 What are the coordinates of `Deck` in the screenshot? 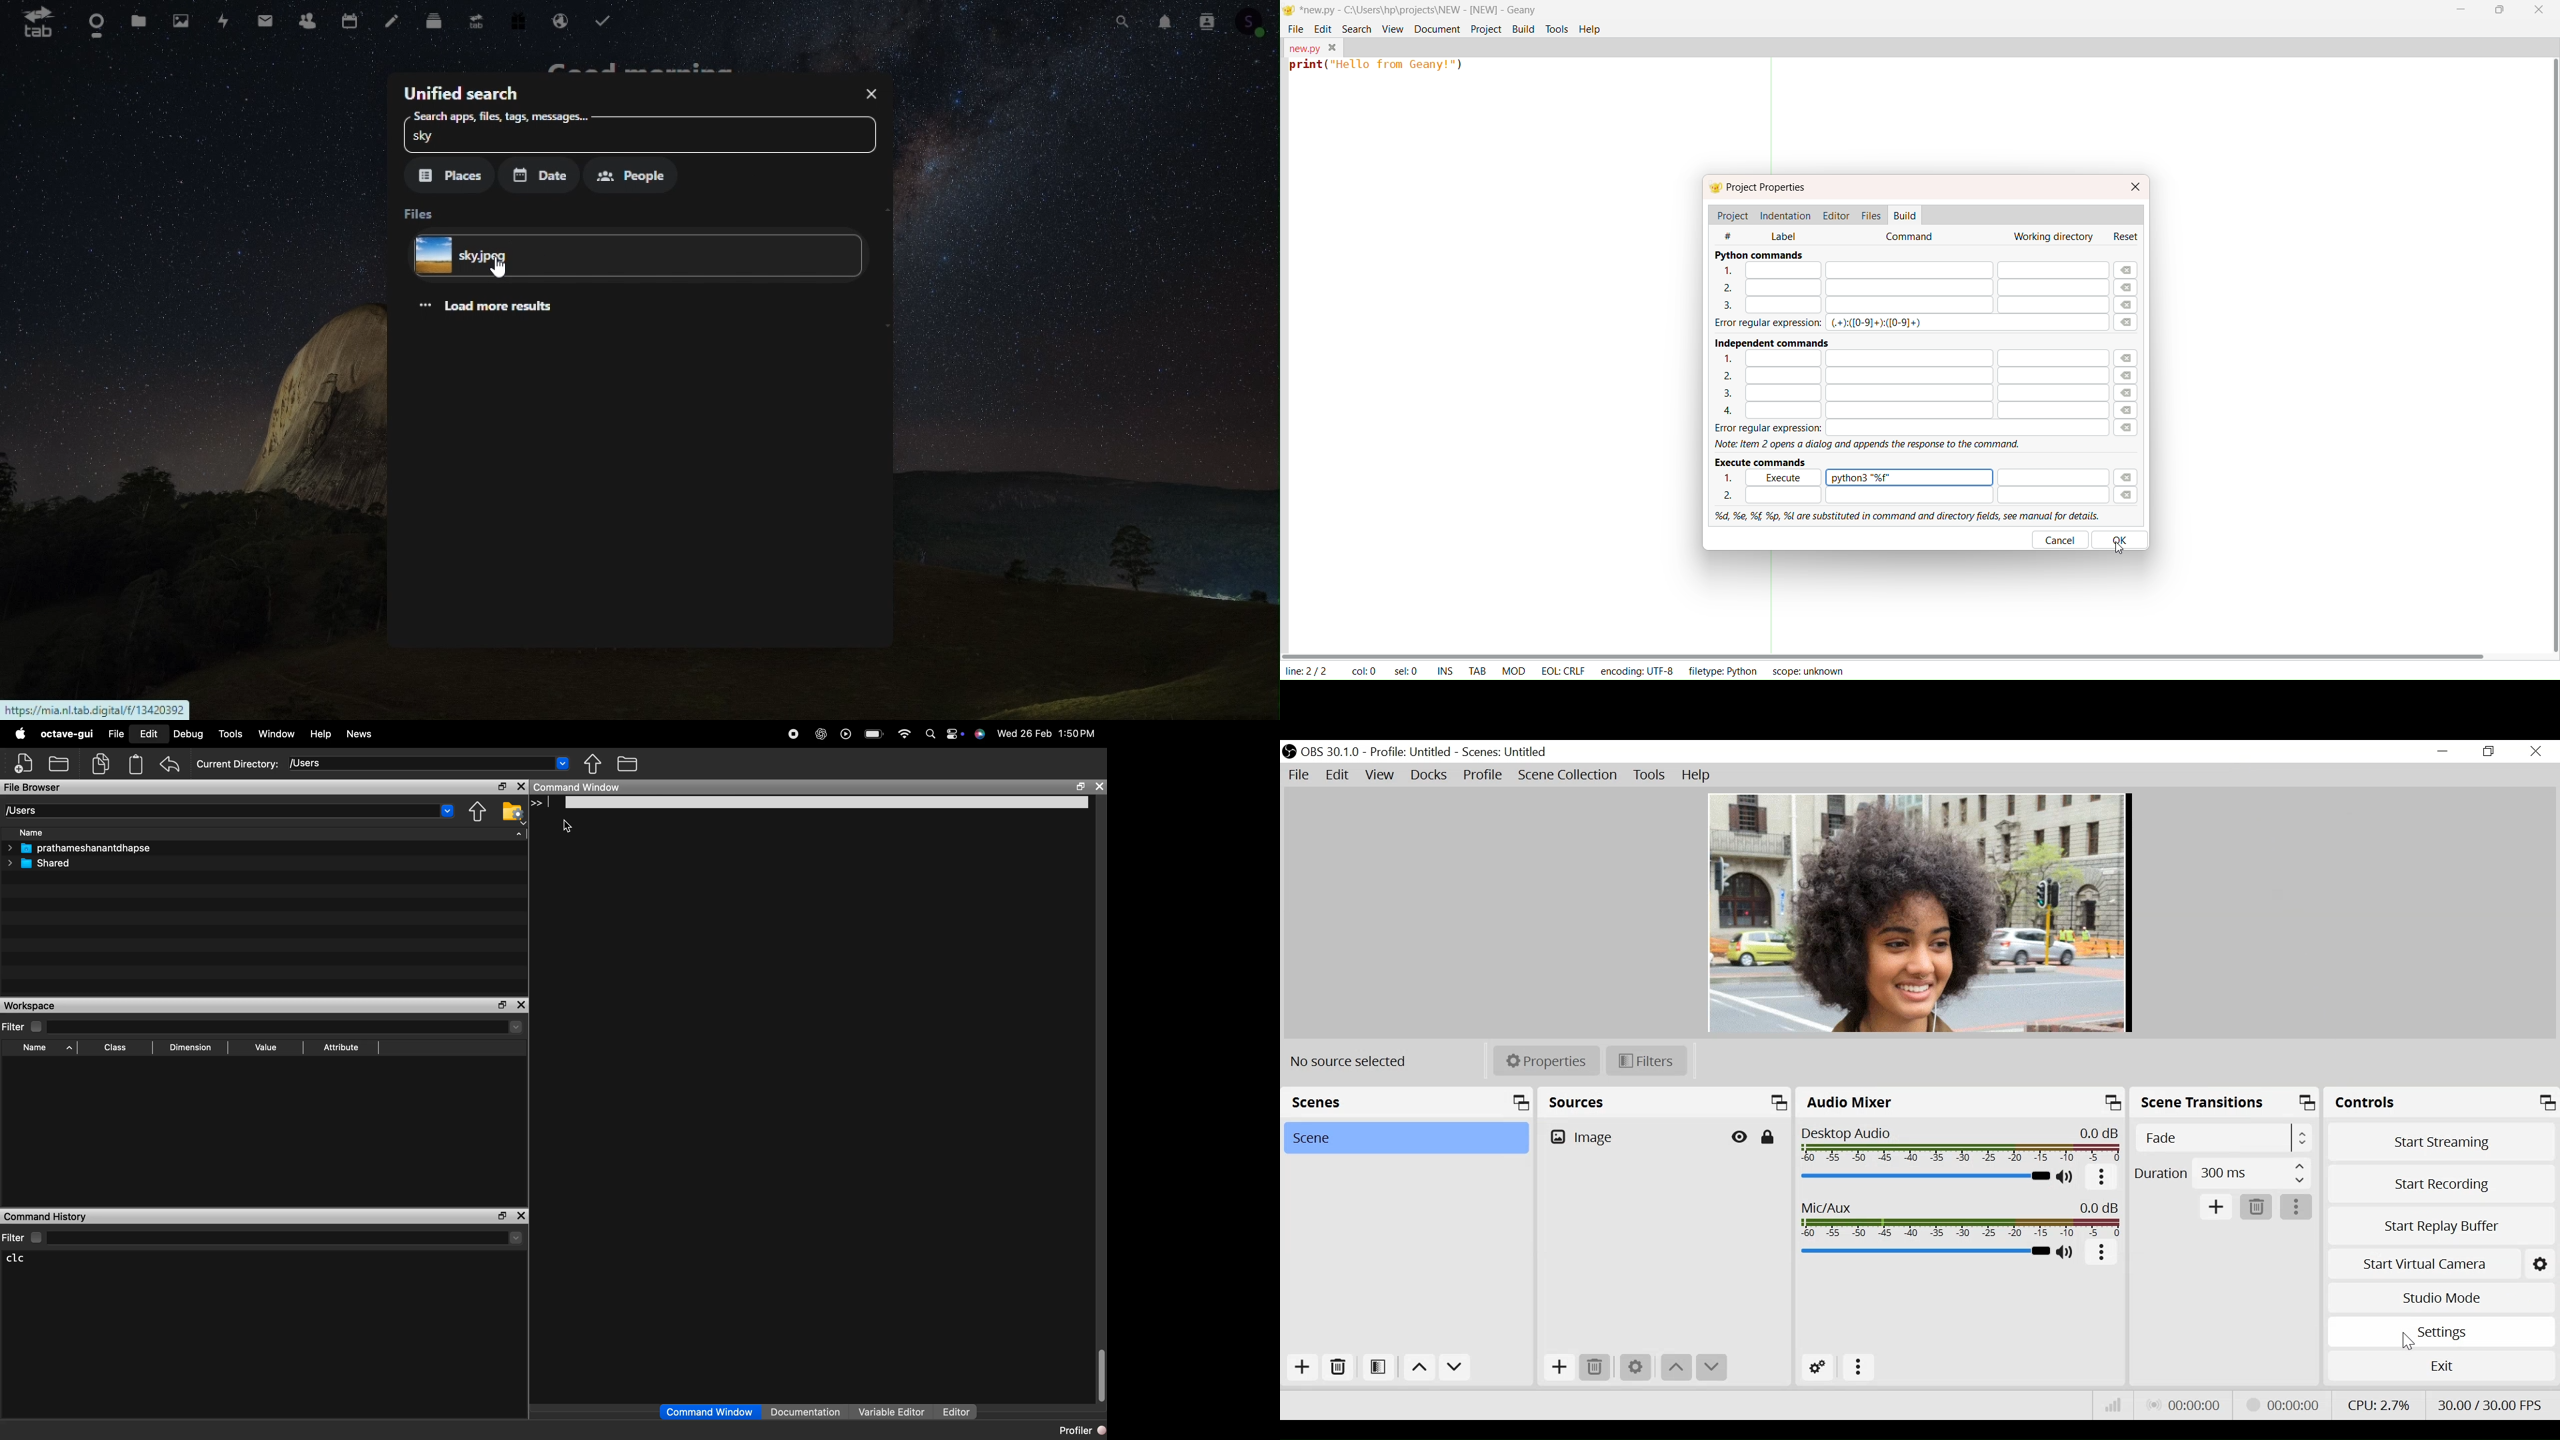 It's located at (432, 16).